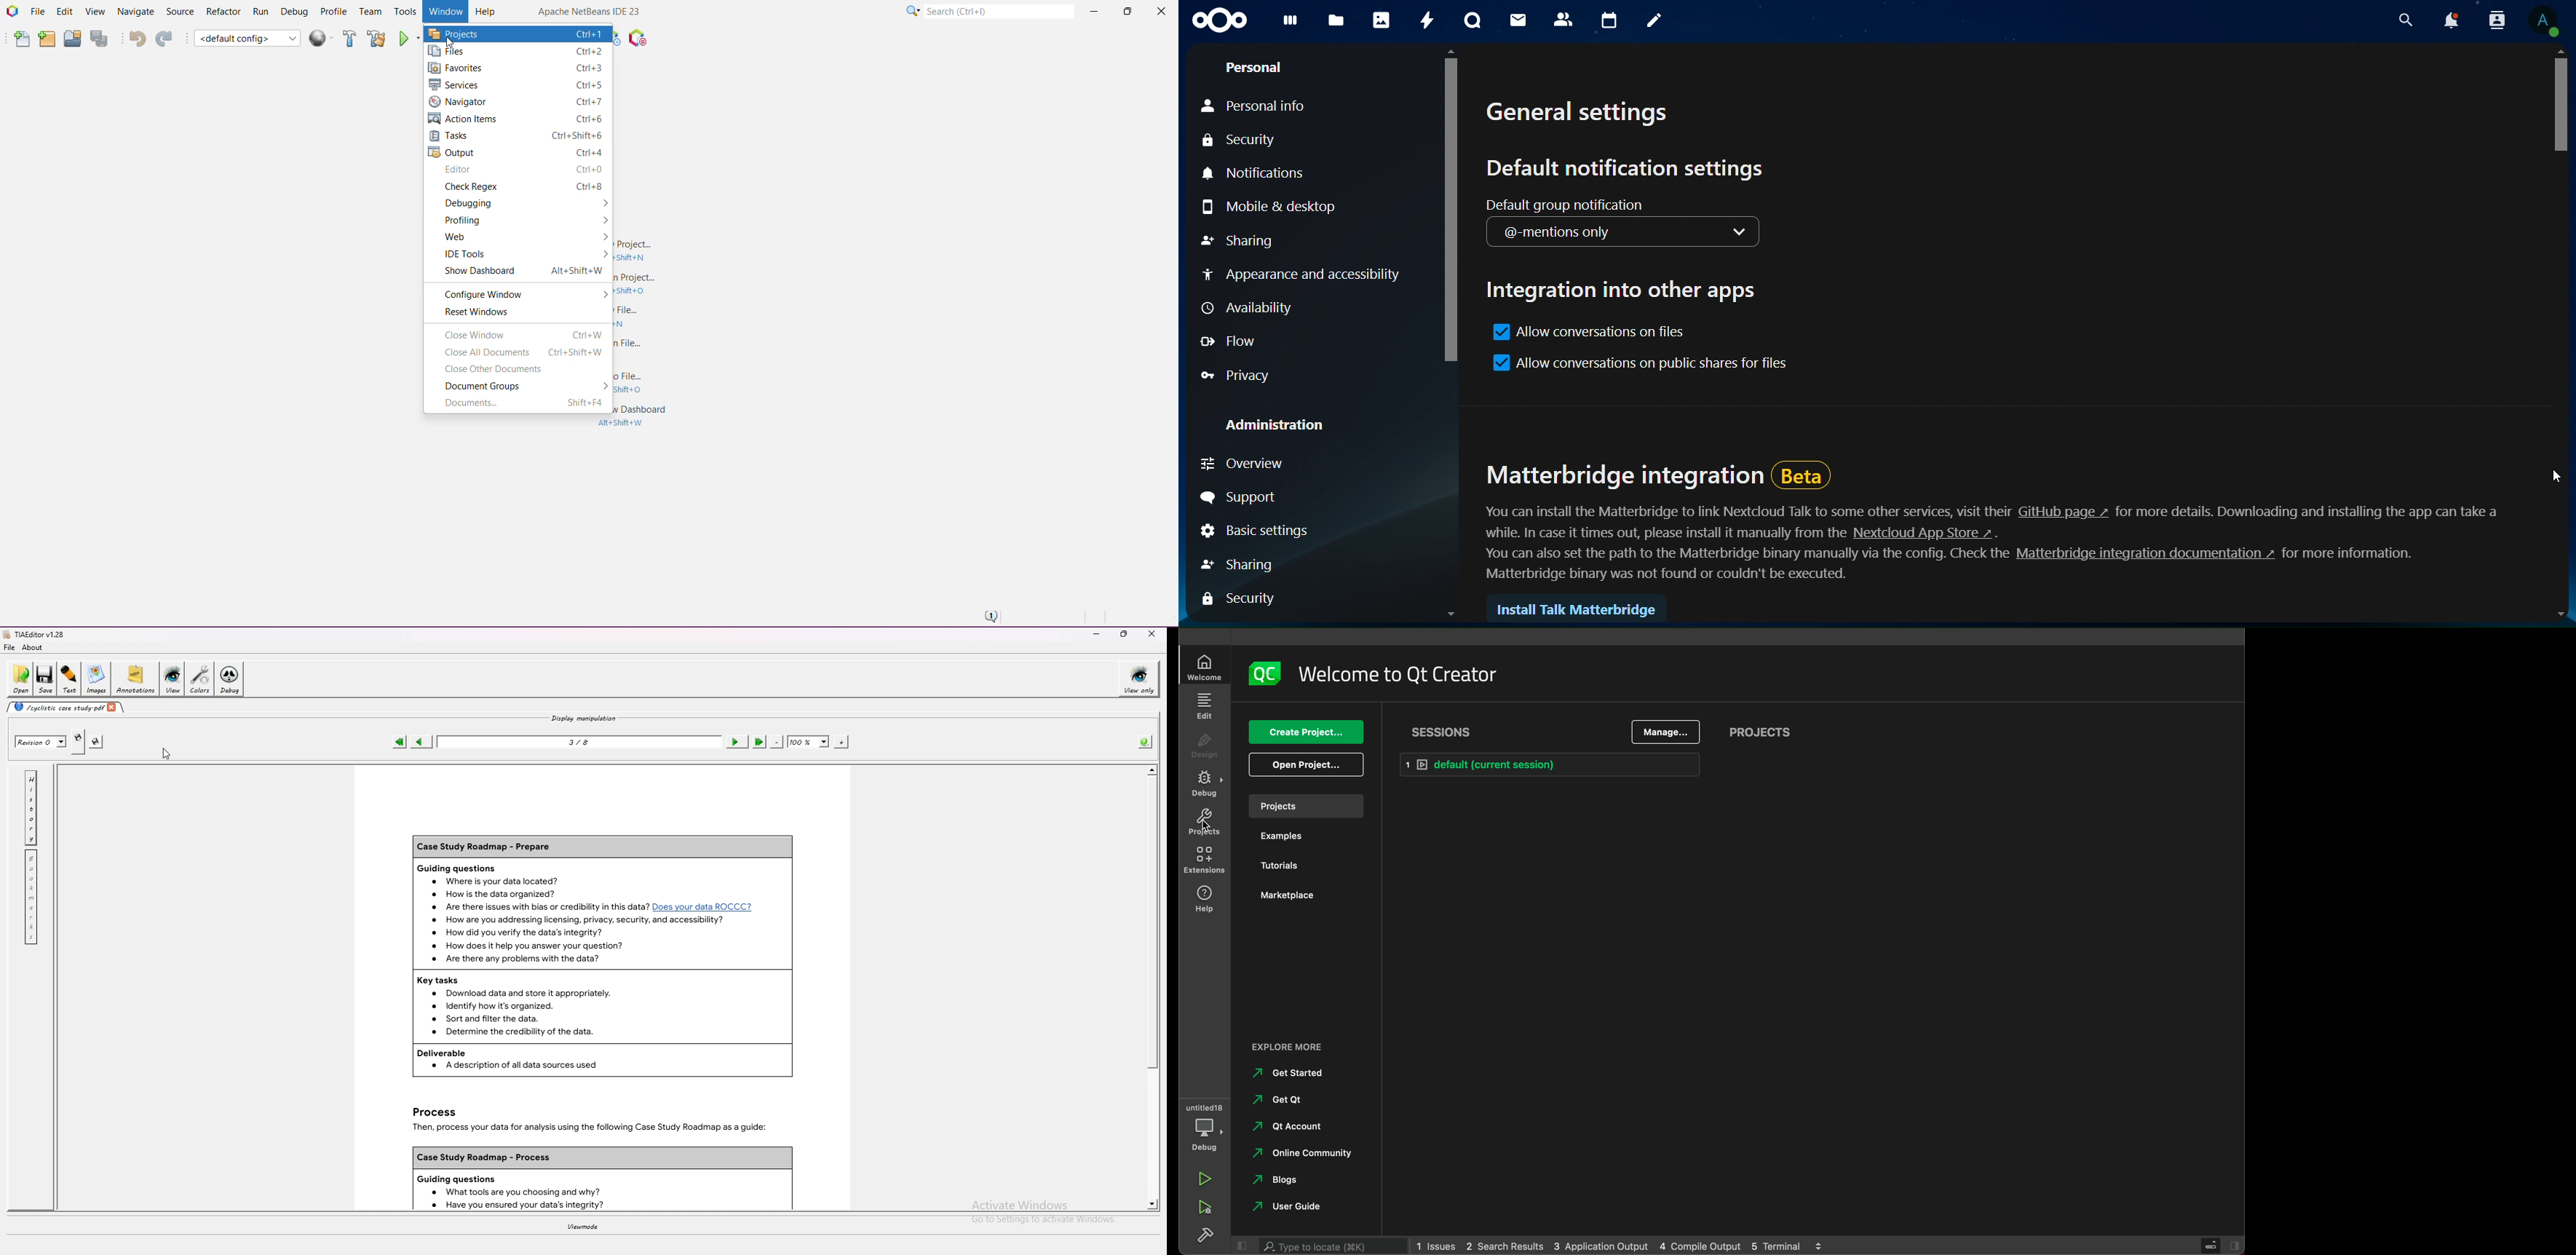 This screenshot has height=1260, width=2576. Describe the element at coordinates (1625, 289) in the screenshot. I see `integration into other apps` at that location.